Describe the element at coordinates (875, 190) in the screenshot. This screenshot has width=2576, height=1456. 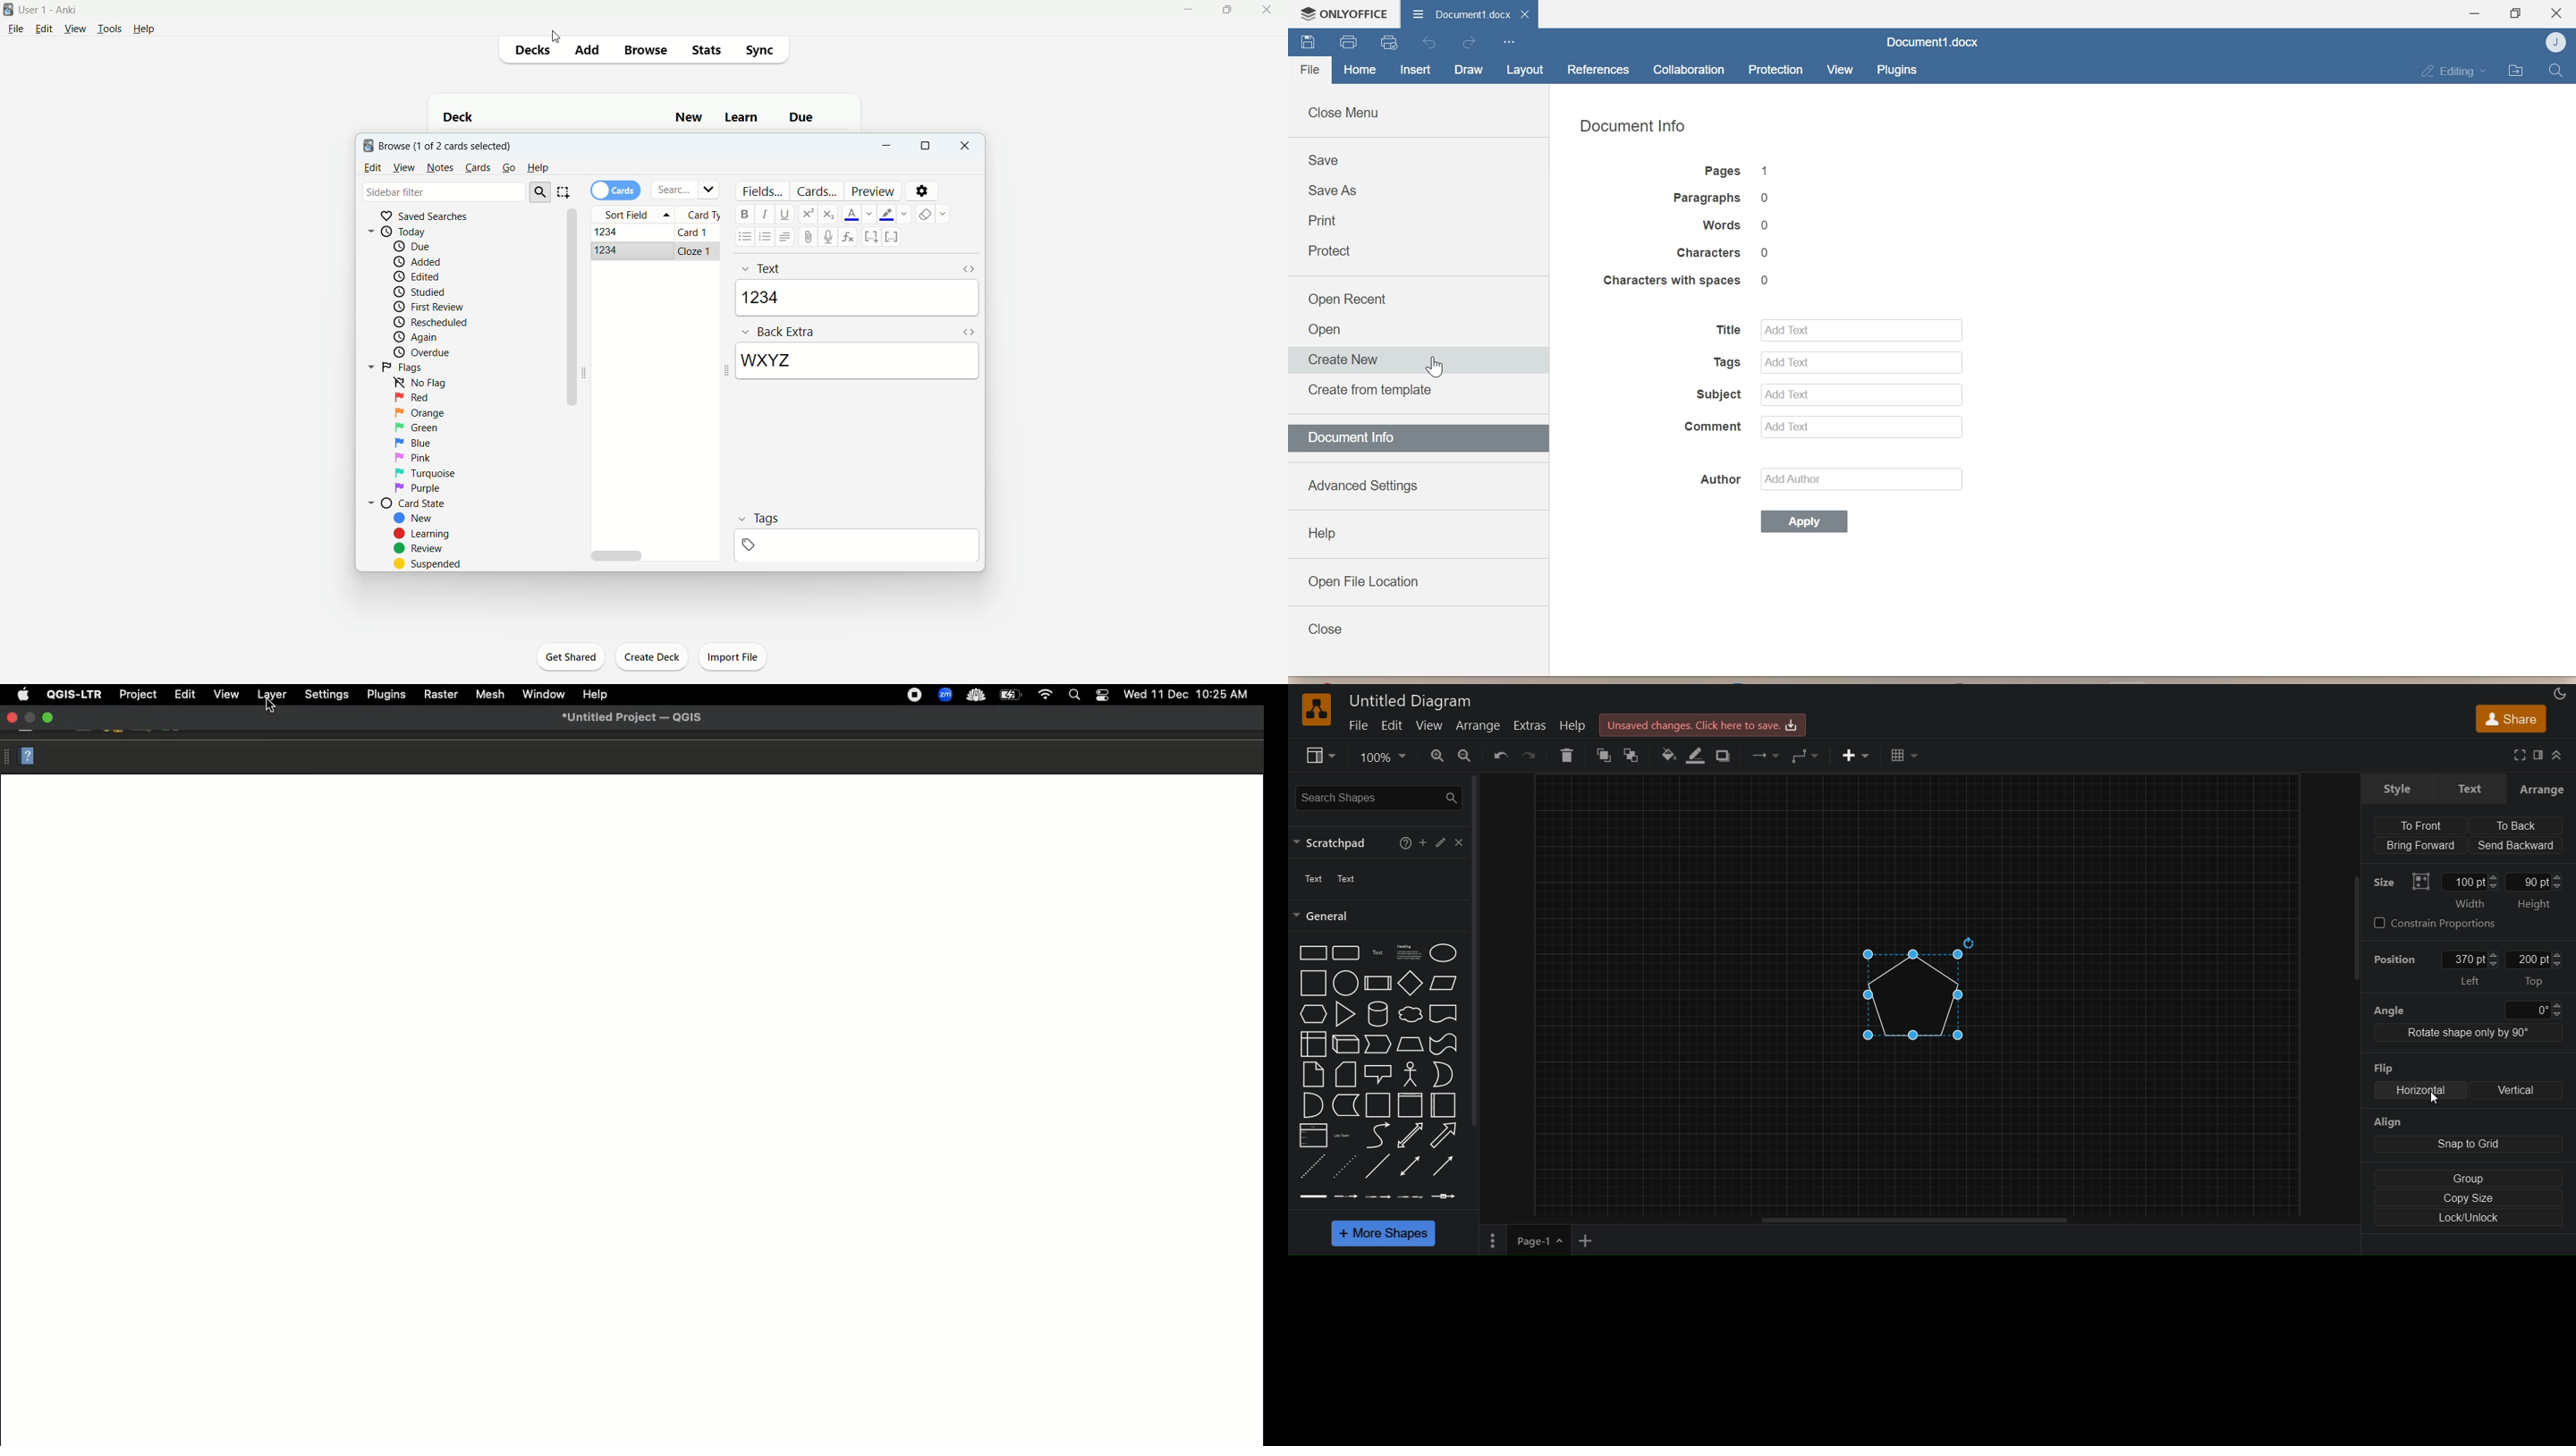
I see `preview` at that location.